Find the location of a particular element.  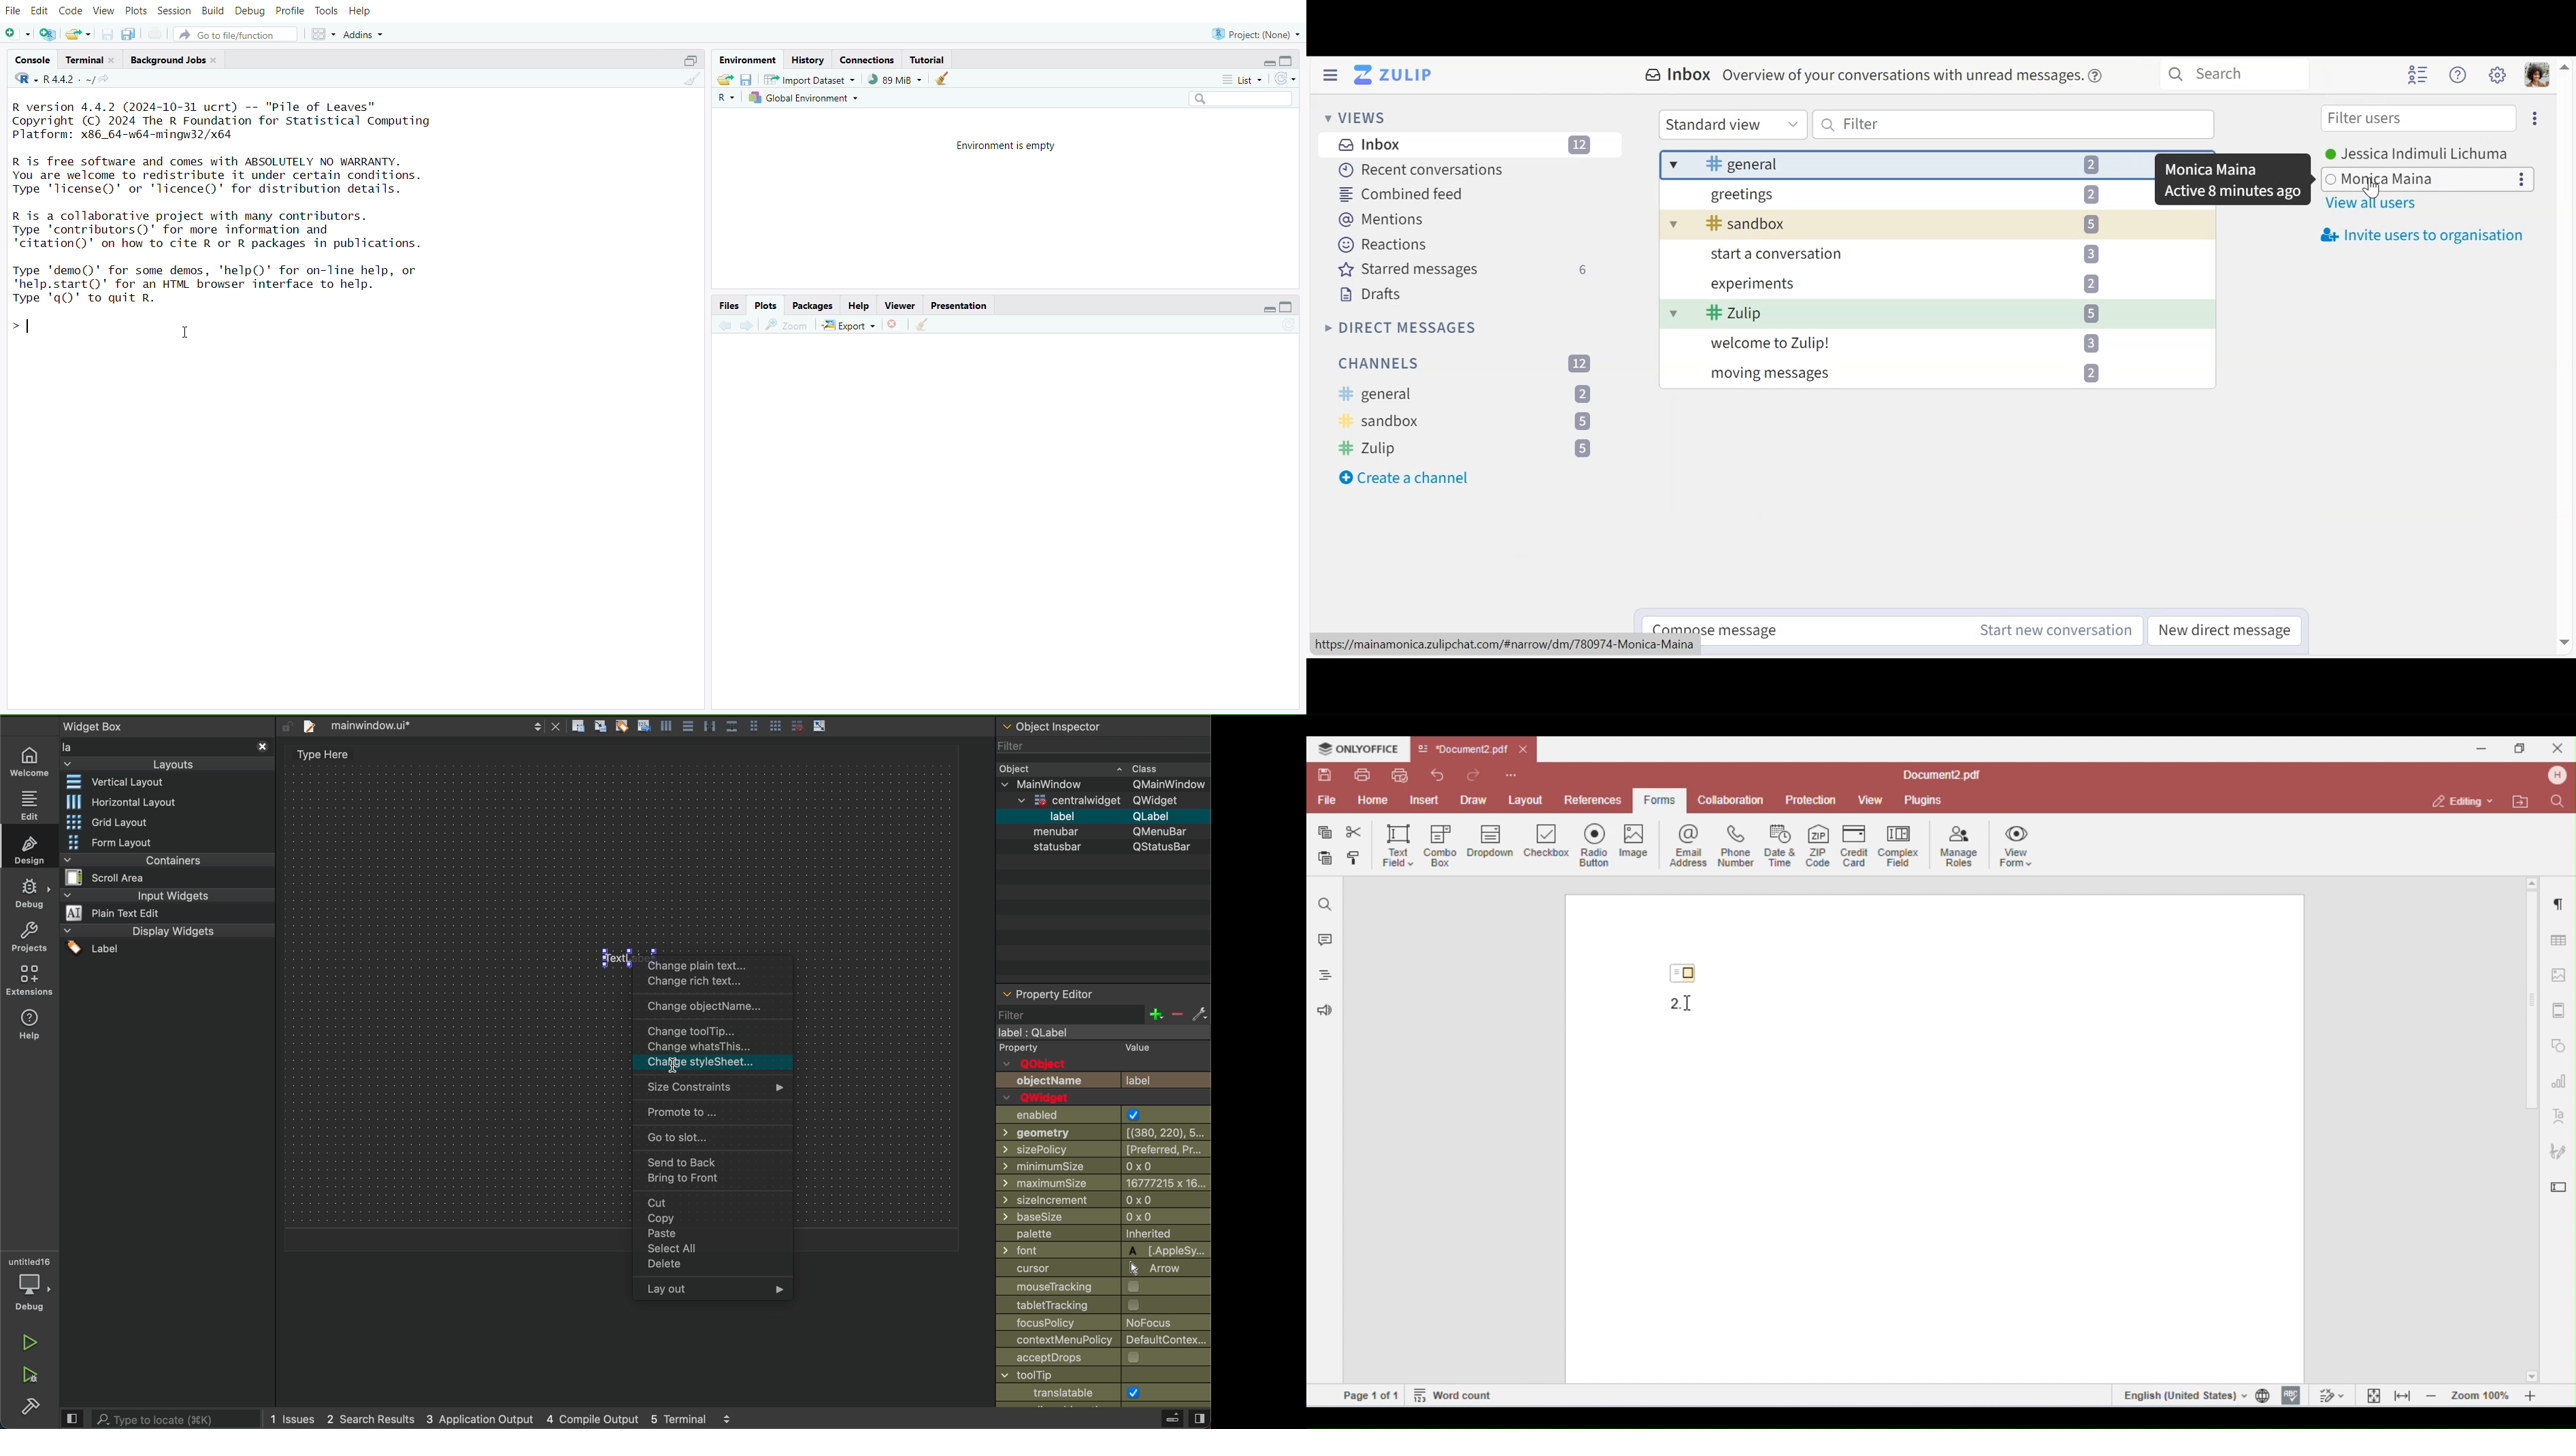

menbar is located at coordinates (1109, 830).